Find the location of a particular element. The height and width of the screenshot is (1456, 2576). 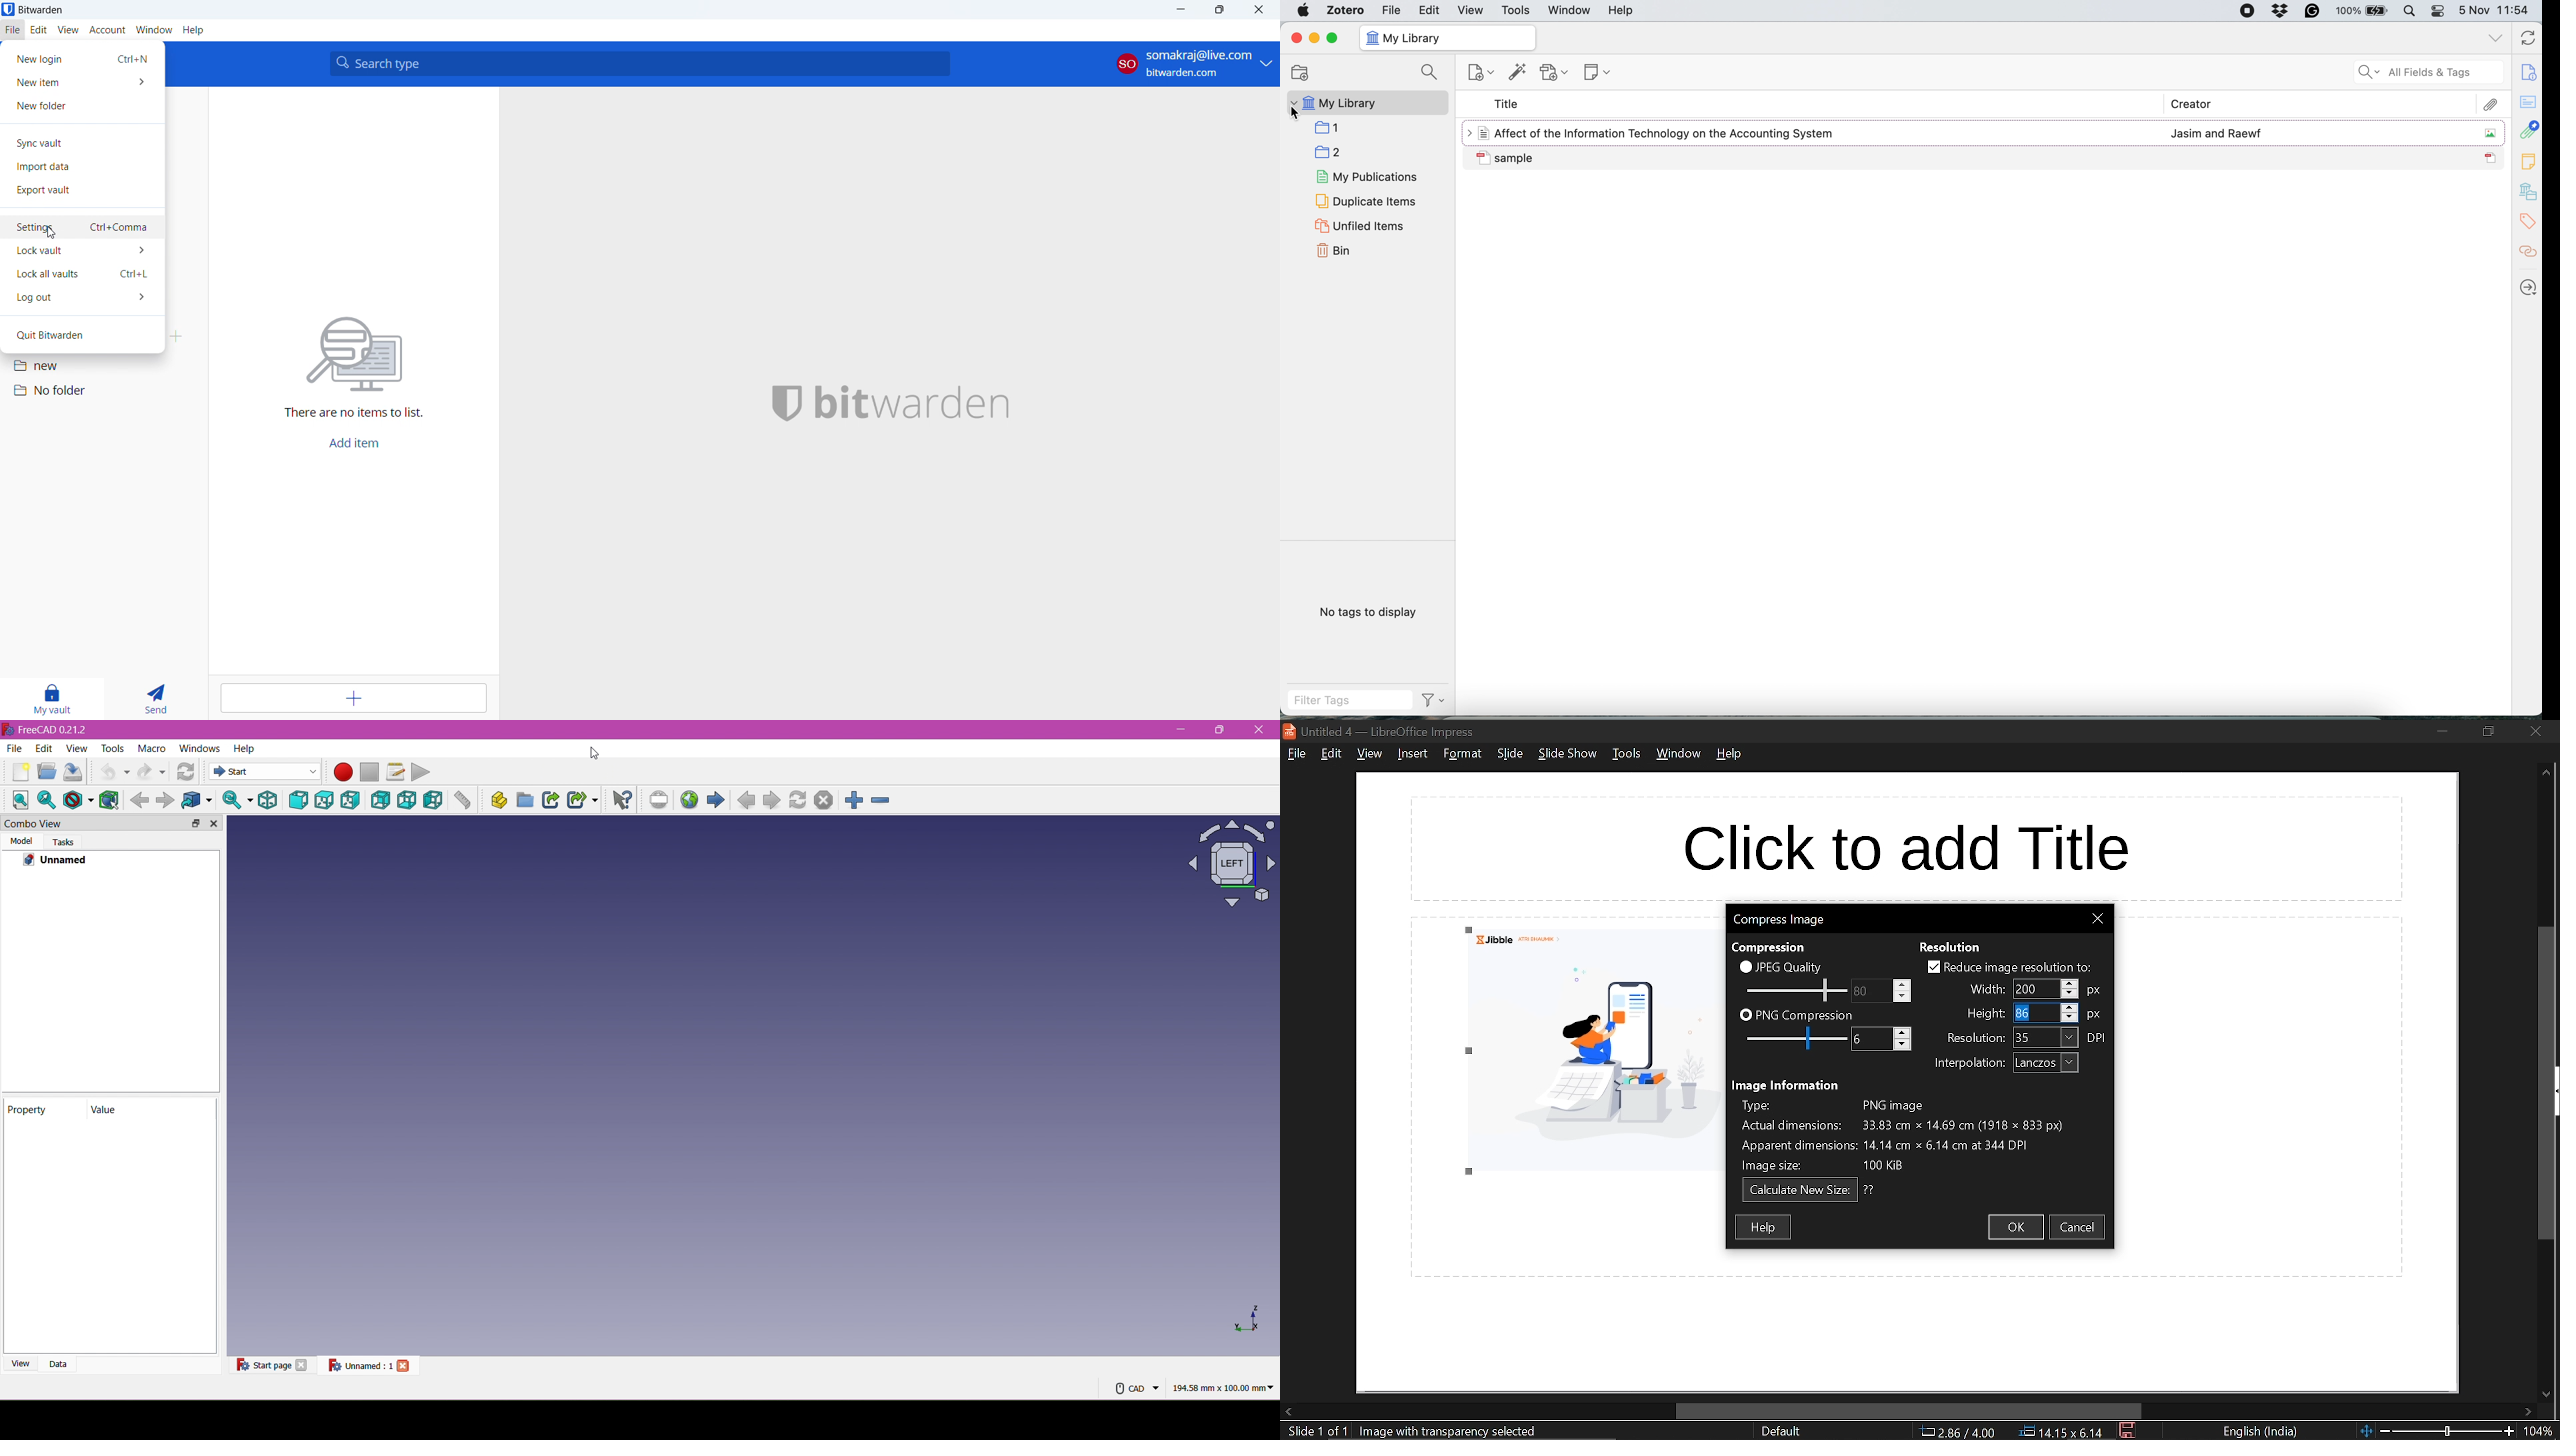

item info is located at coordinates (2527, 71).